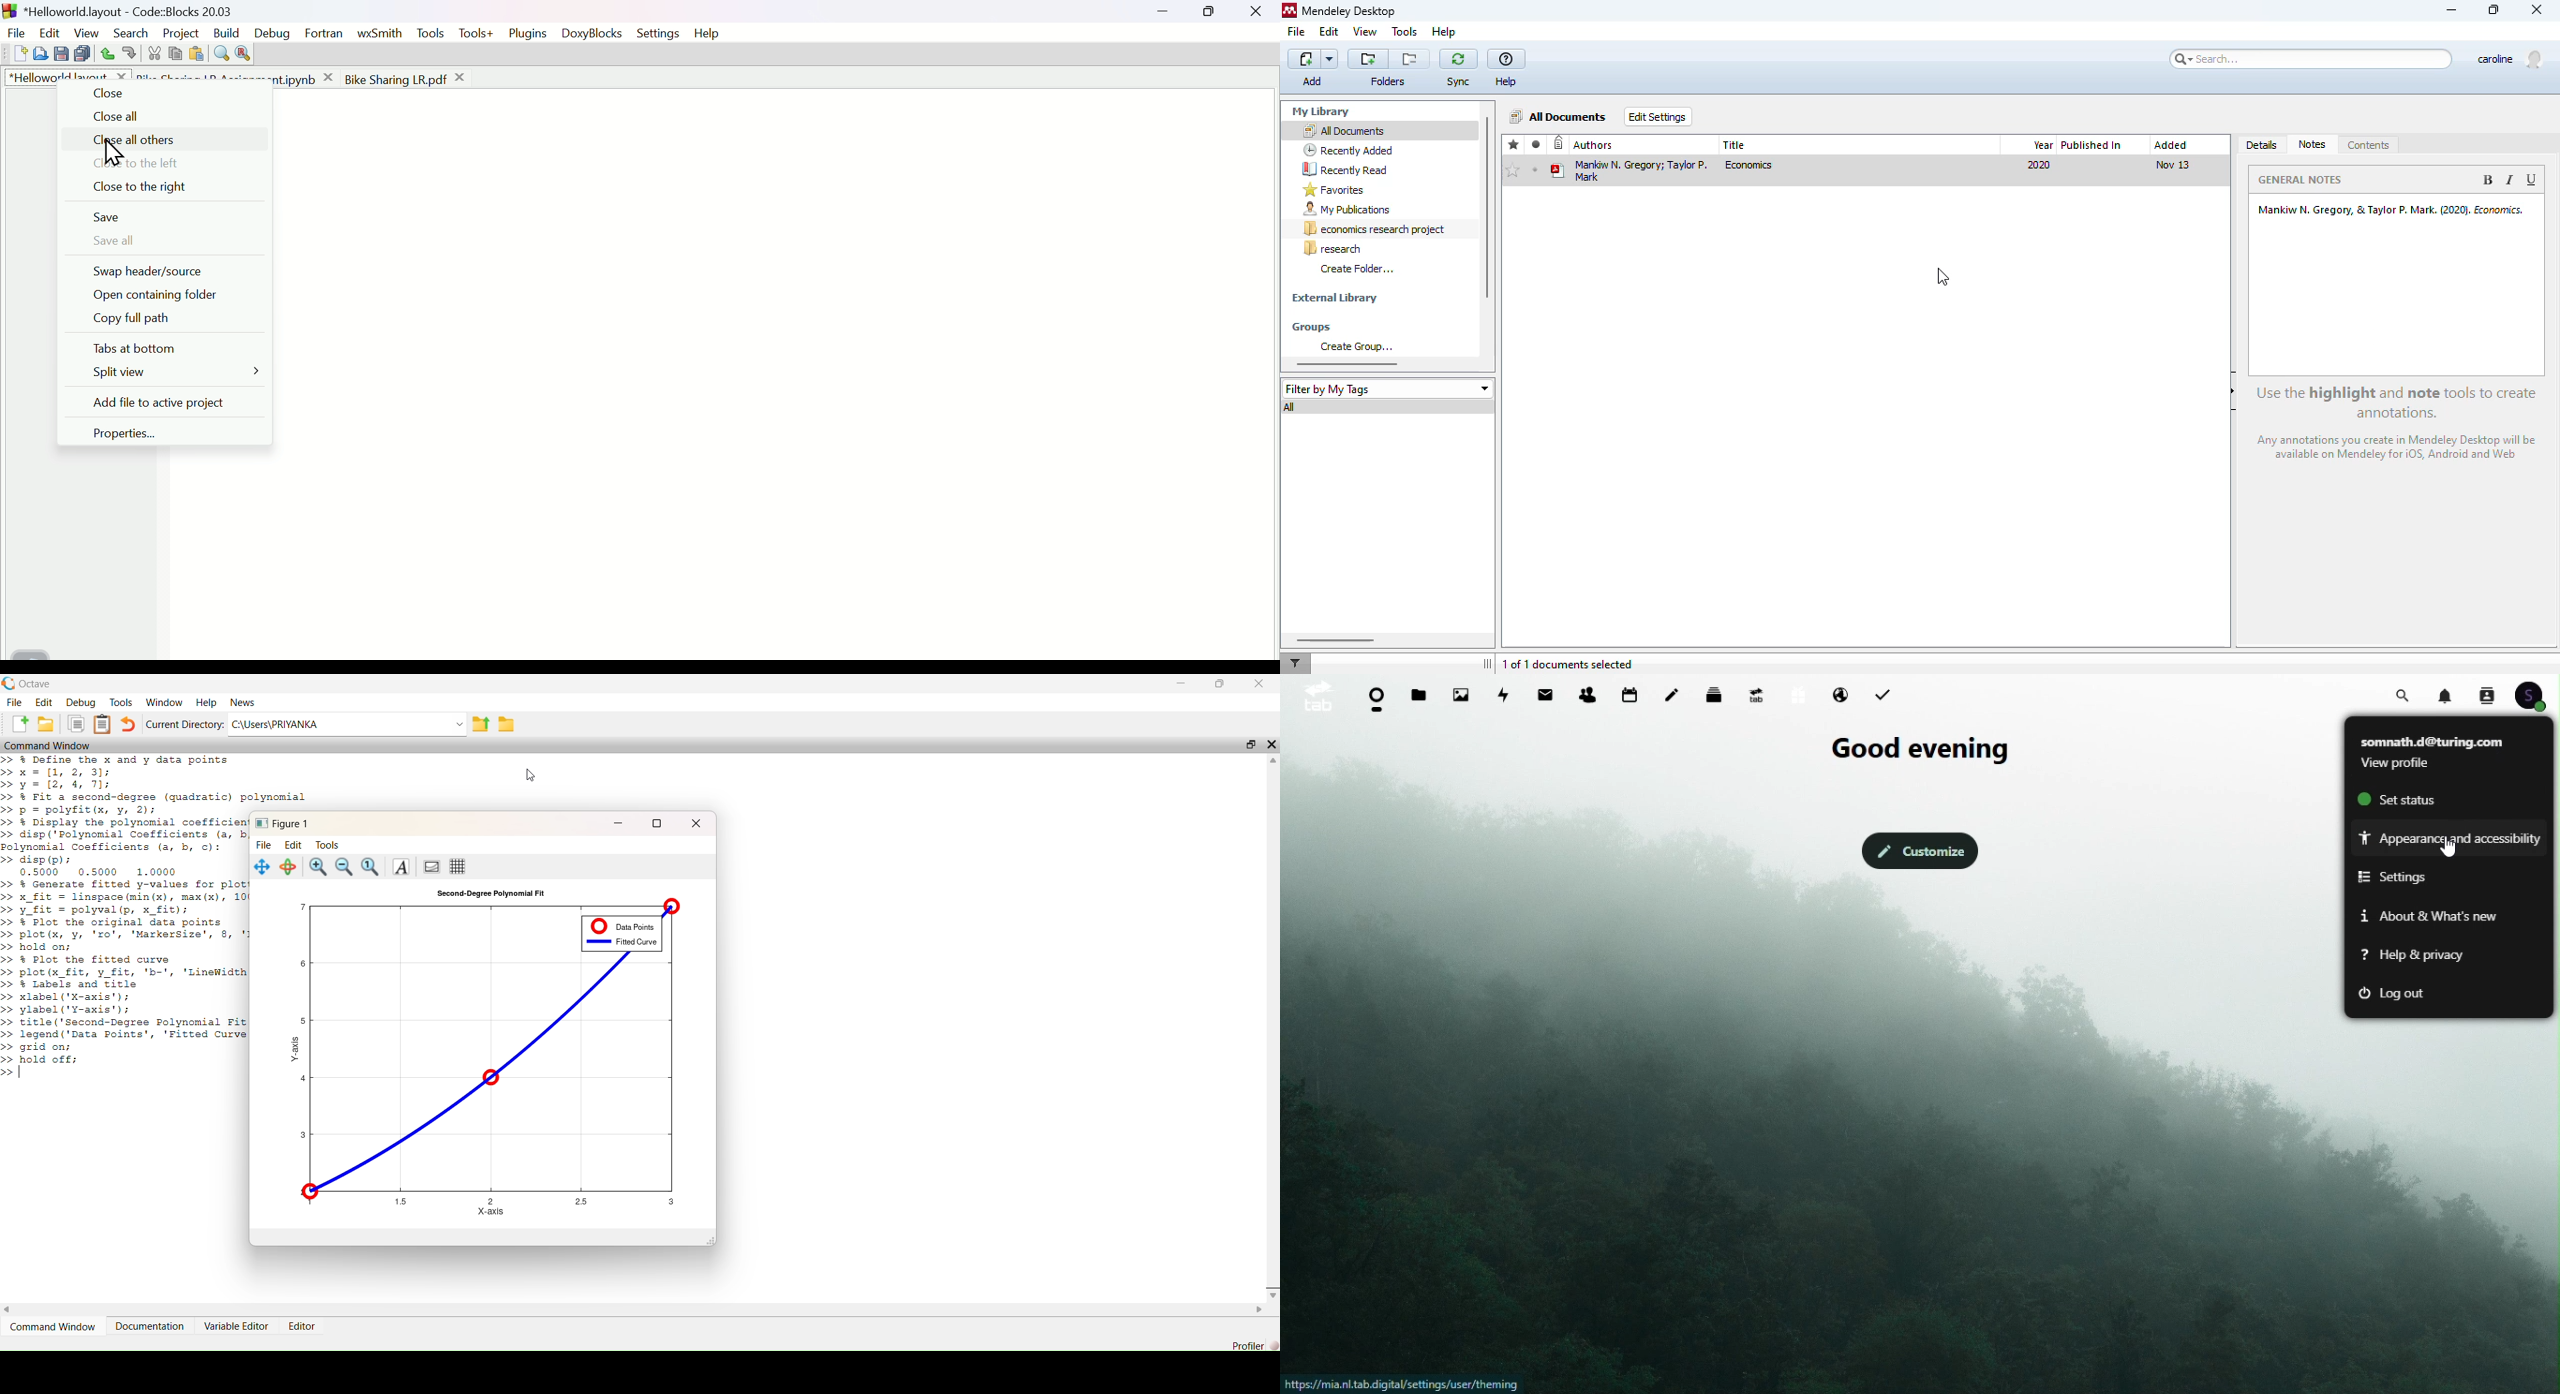  Describe the element at coordinates (129, 725) in the screenshot. I see `Undo` at that location.